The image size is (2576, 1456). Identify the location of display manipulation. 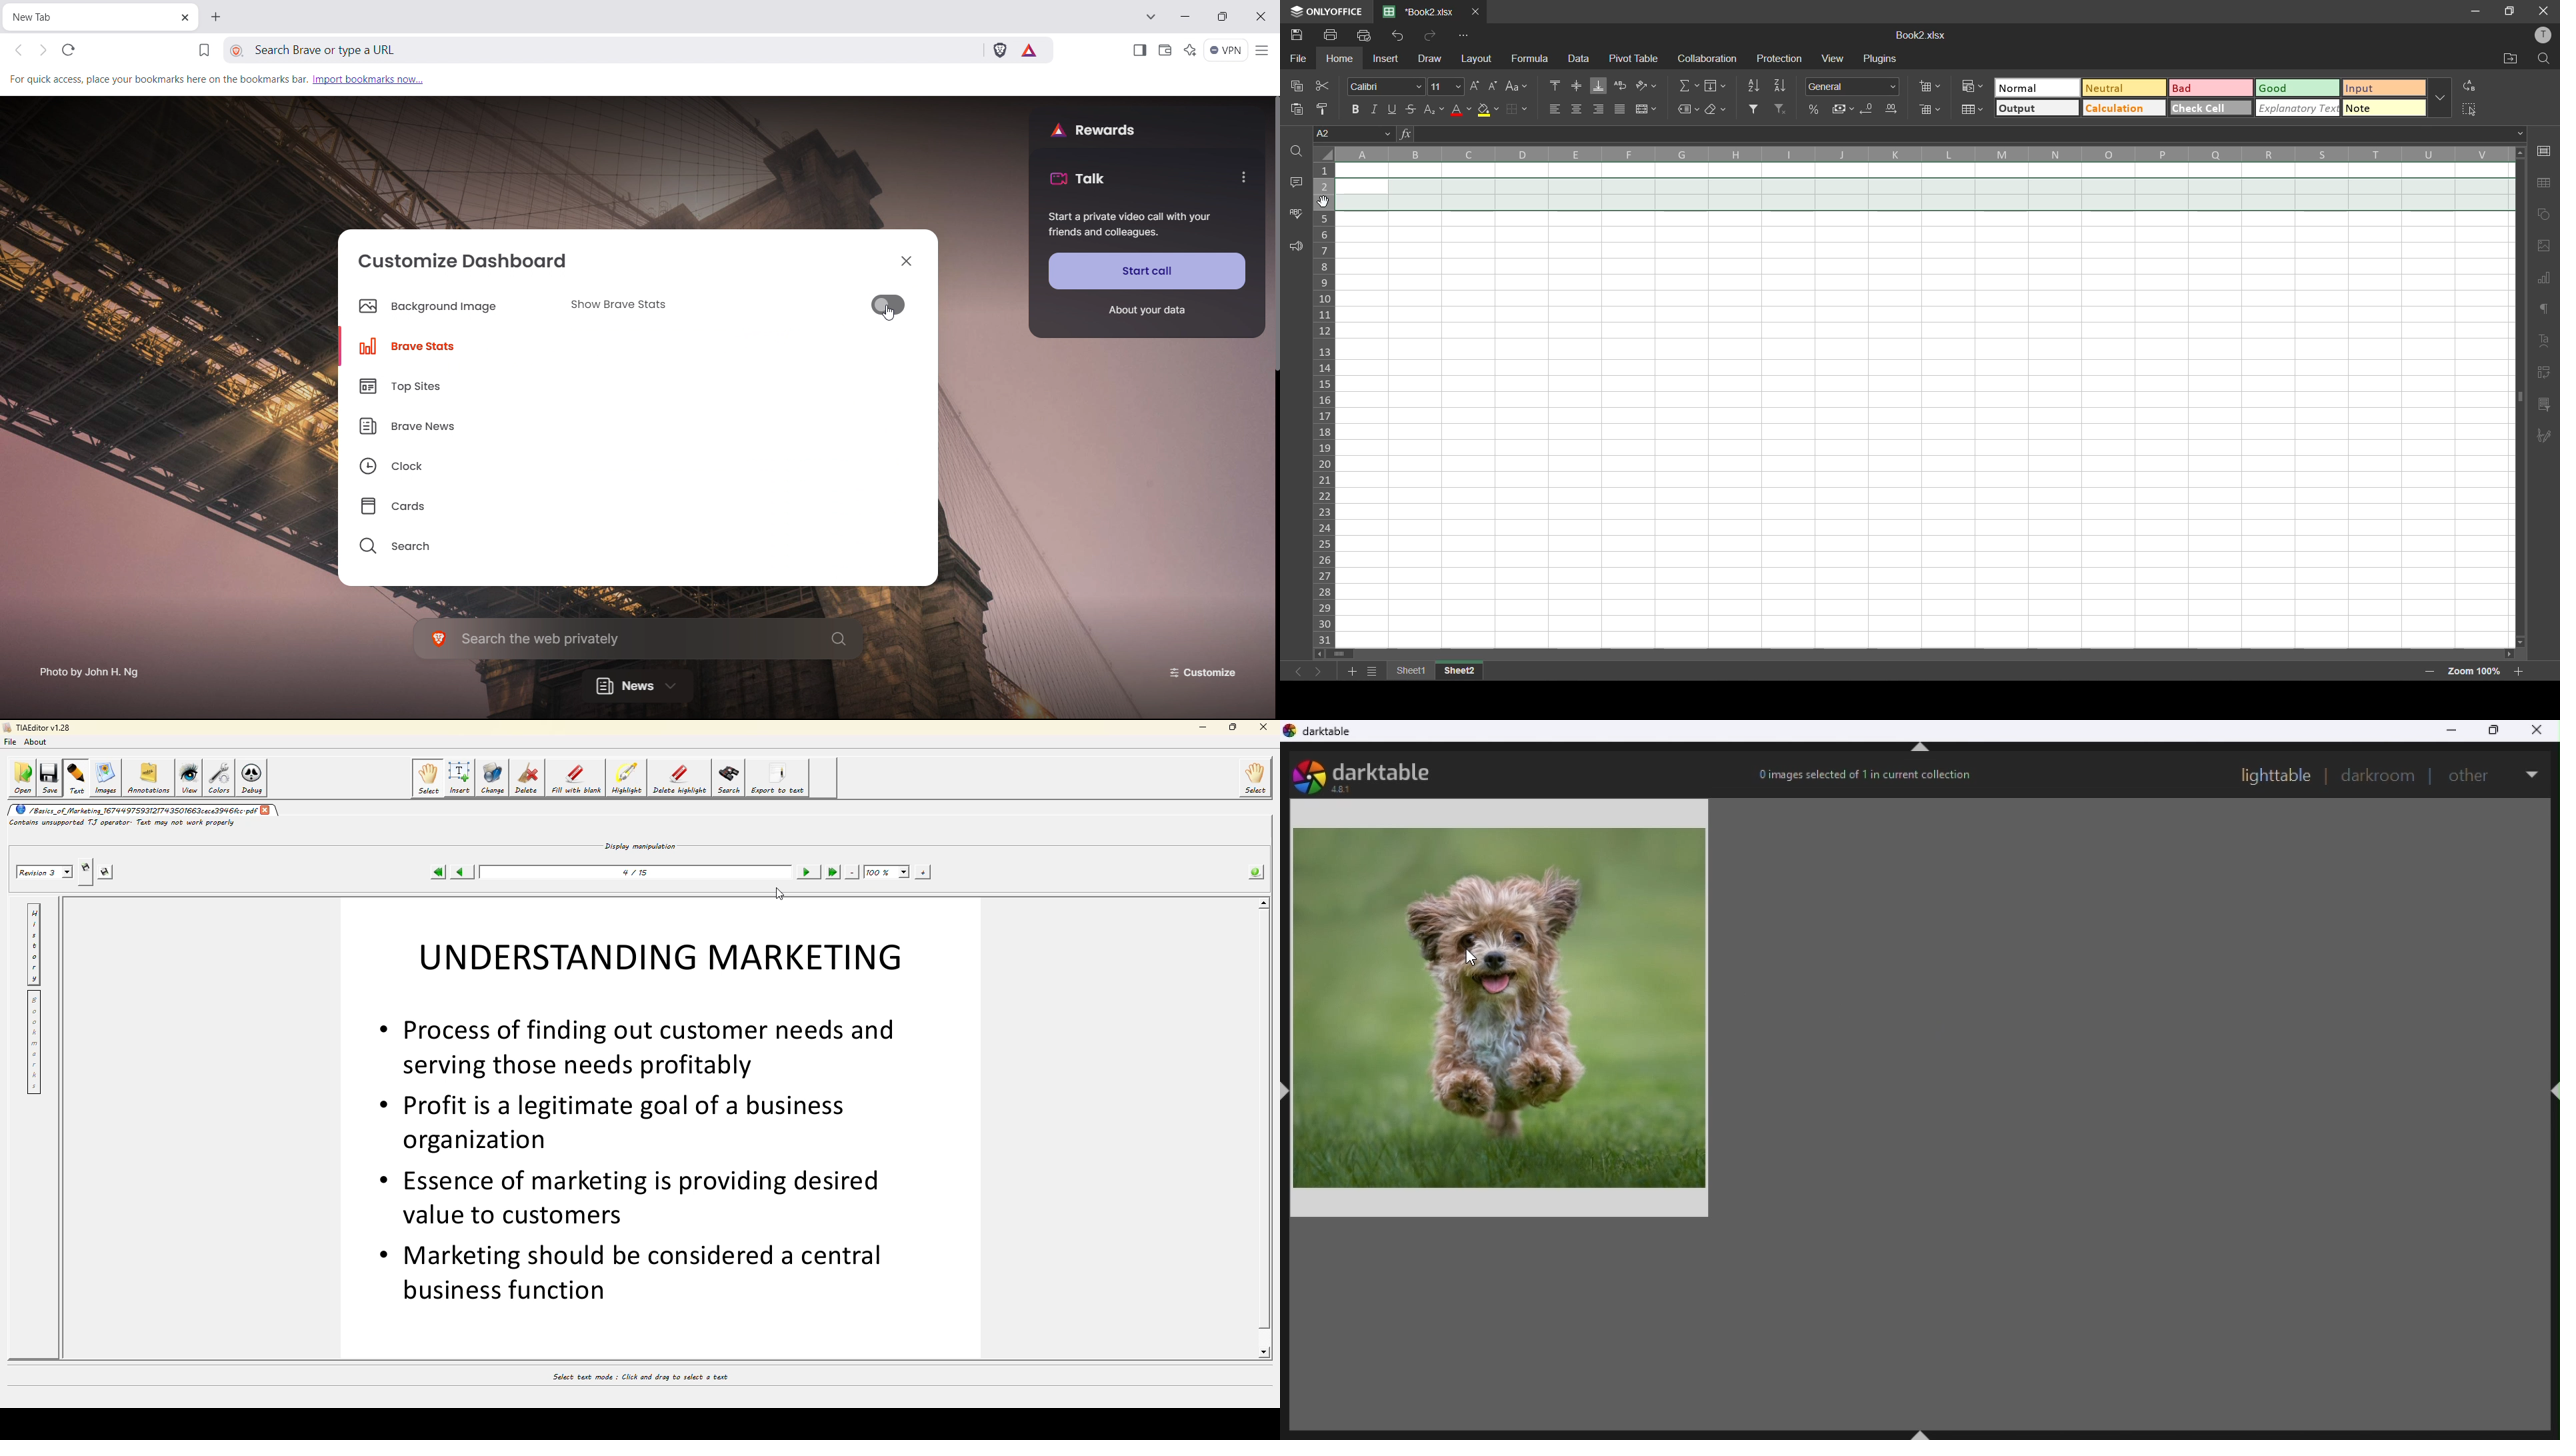
(639, 846).